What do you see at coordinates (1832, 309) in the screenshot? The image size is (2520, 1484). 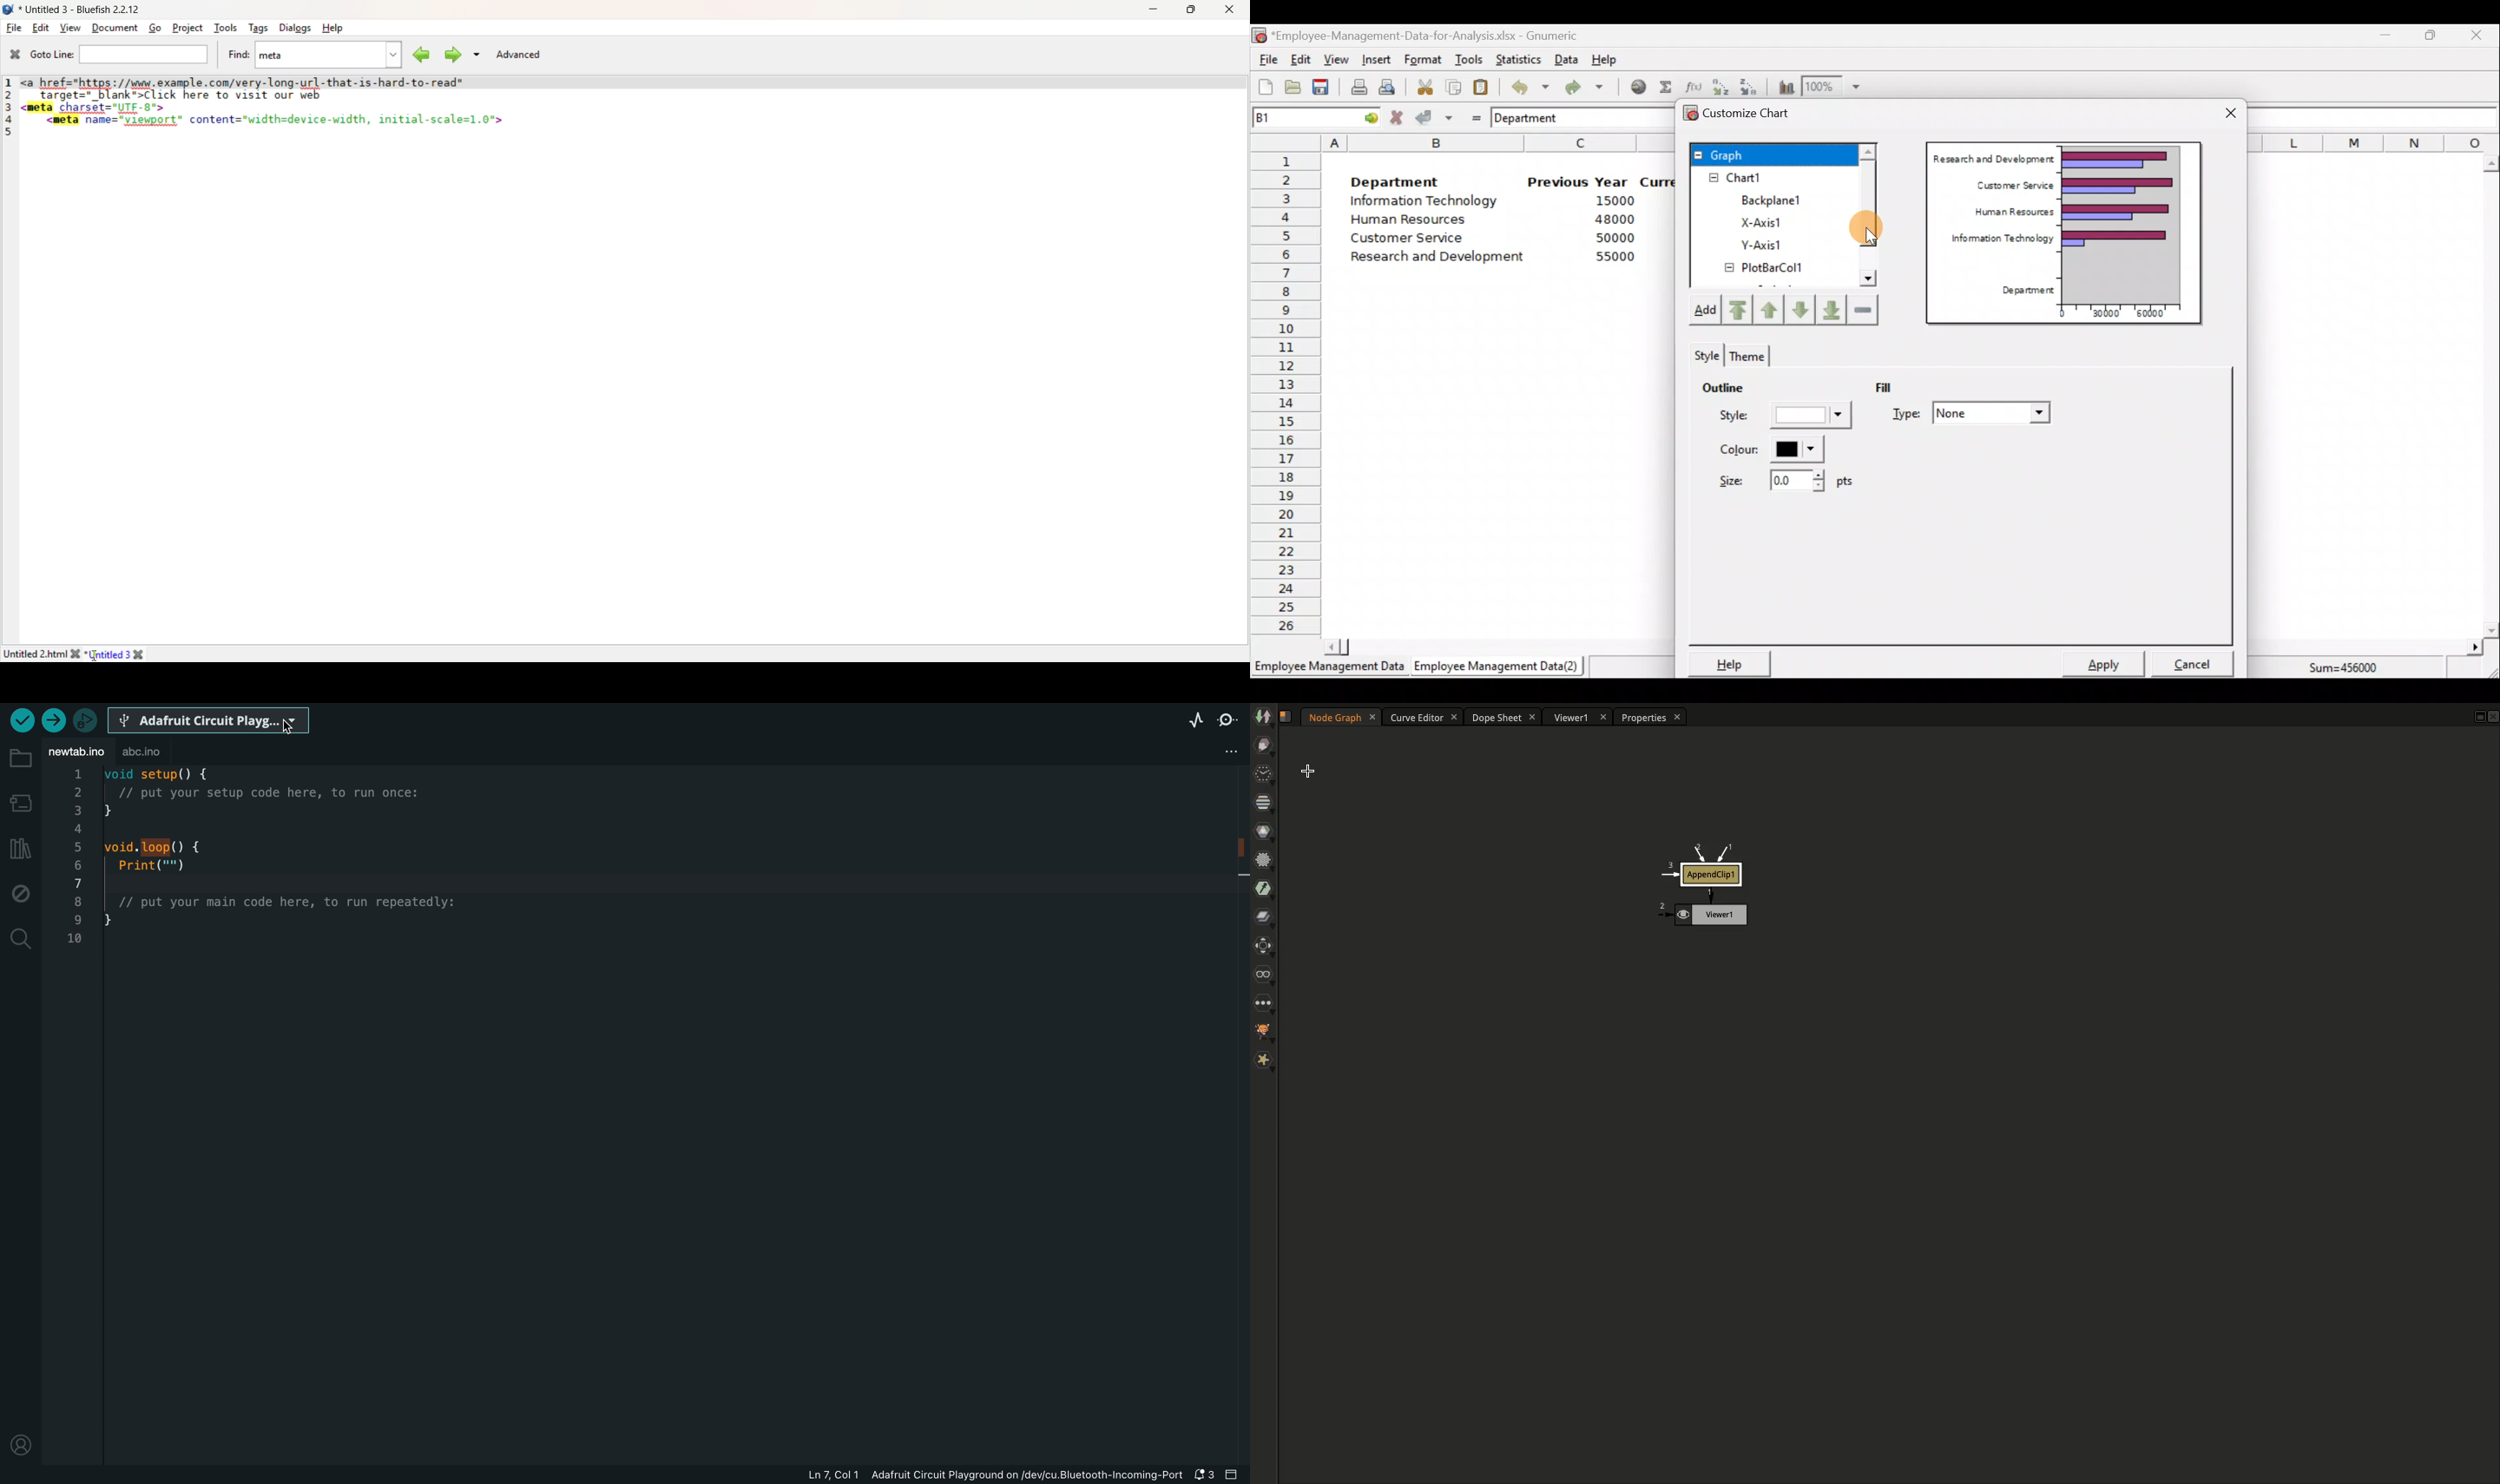 I see `Move downward` at bounding box center [1832, 309].